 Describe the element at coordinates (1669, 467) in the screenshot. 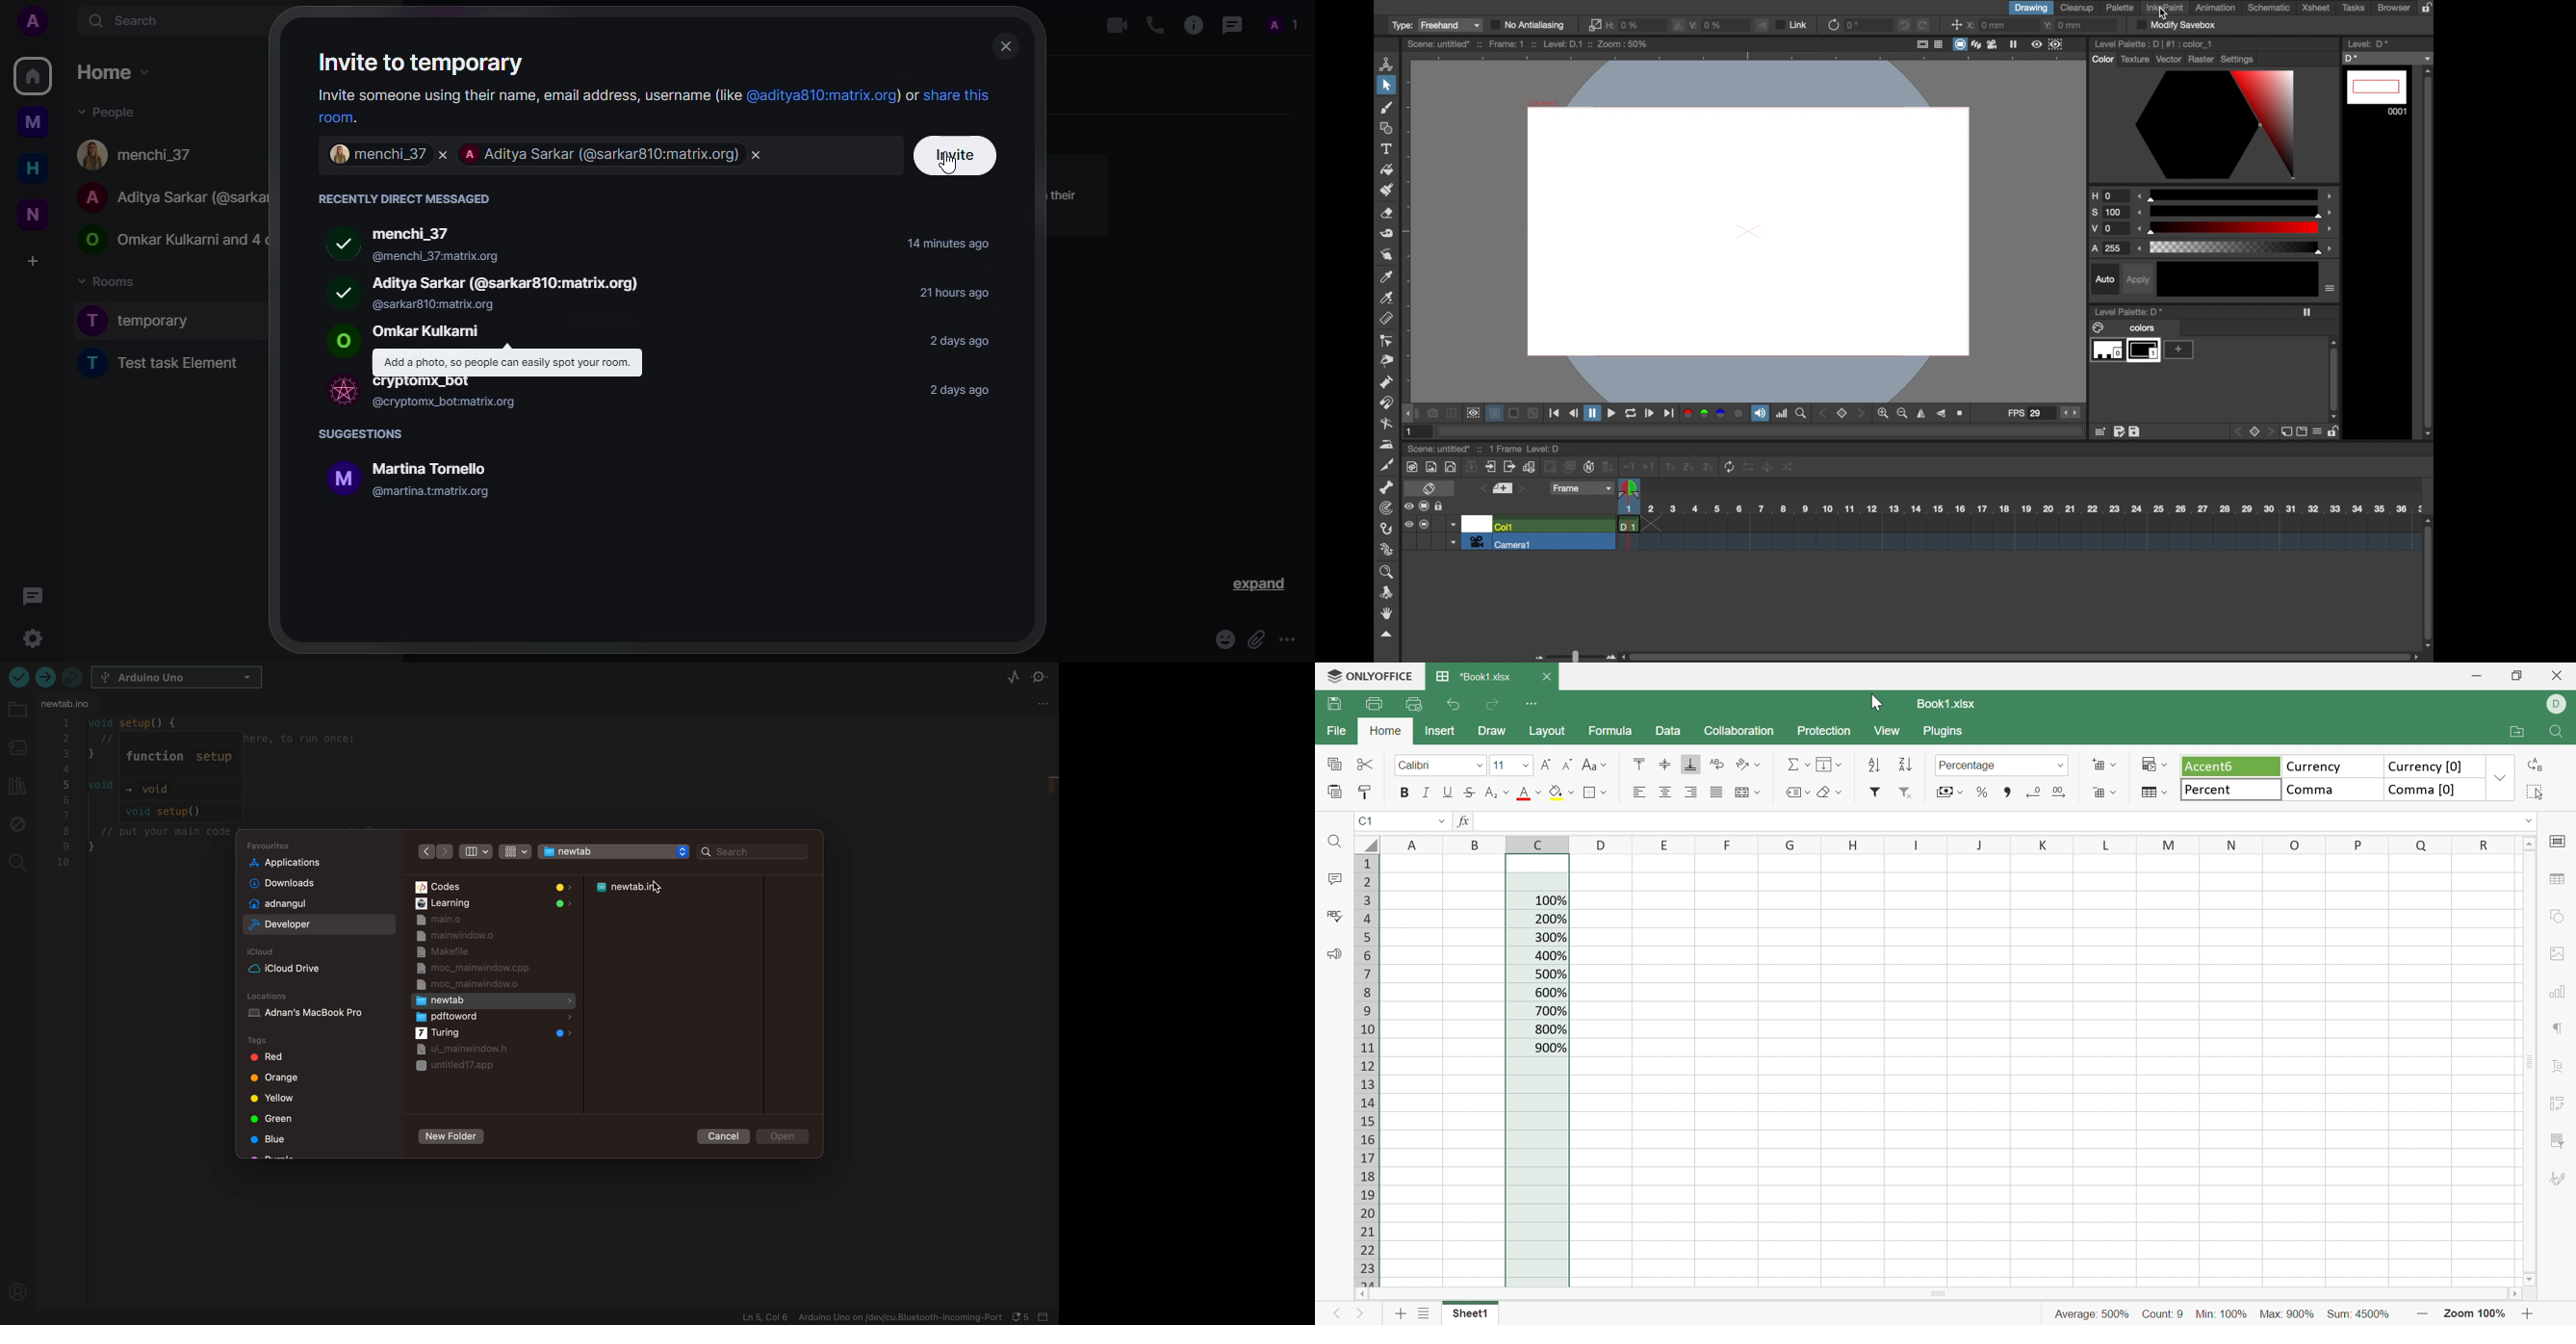

I see `1` at that location.